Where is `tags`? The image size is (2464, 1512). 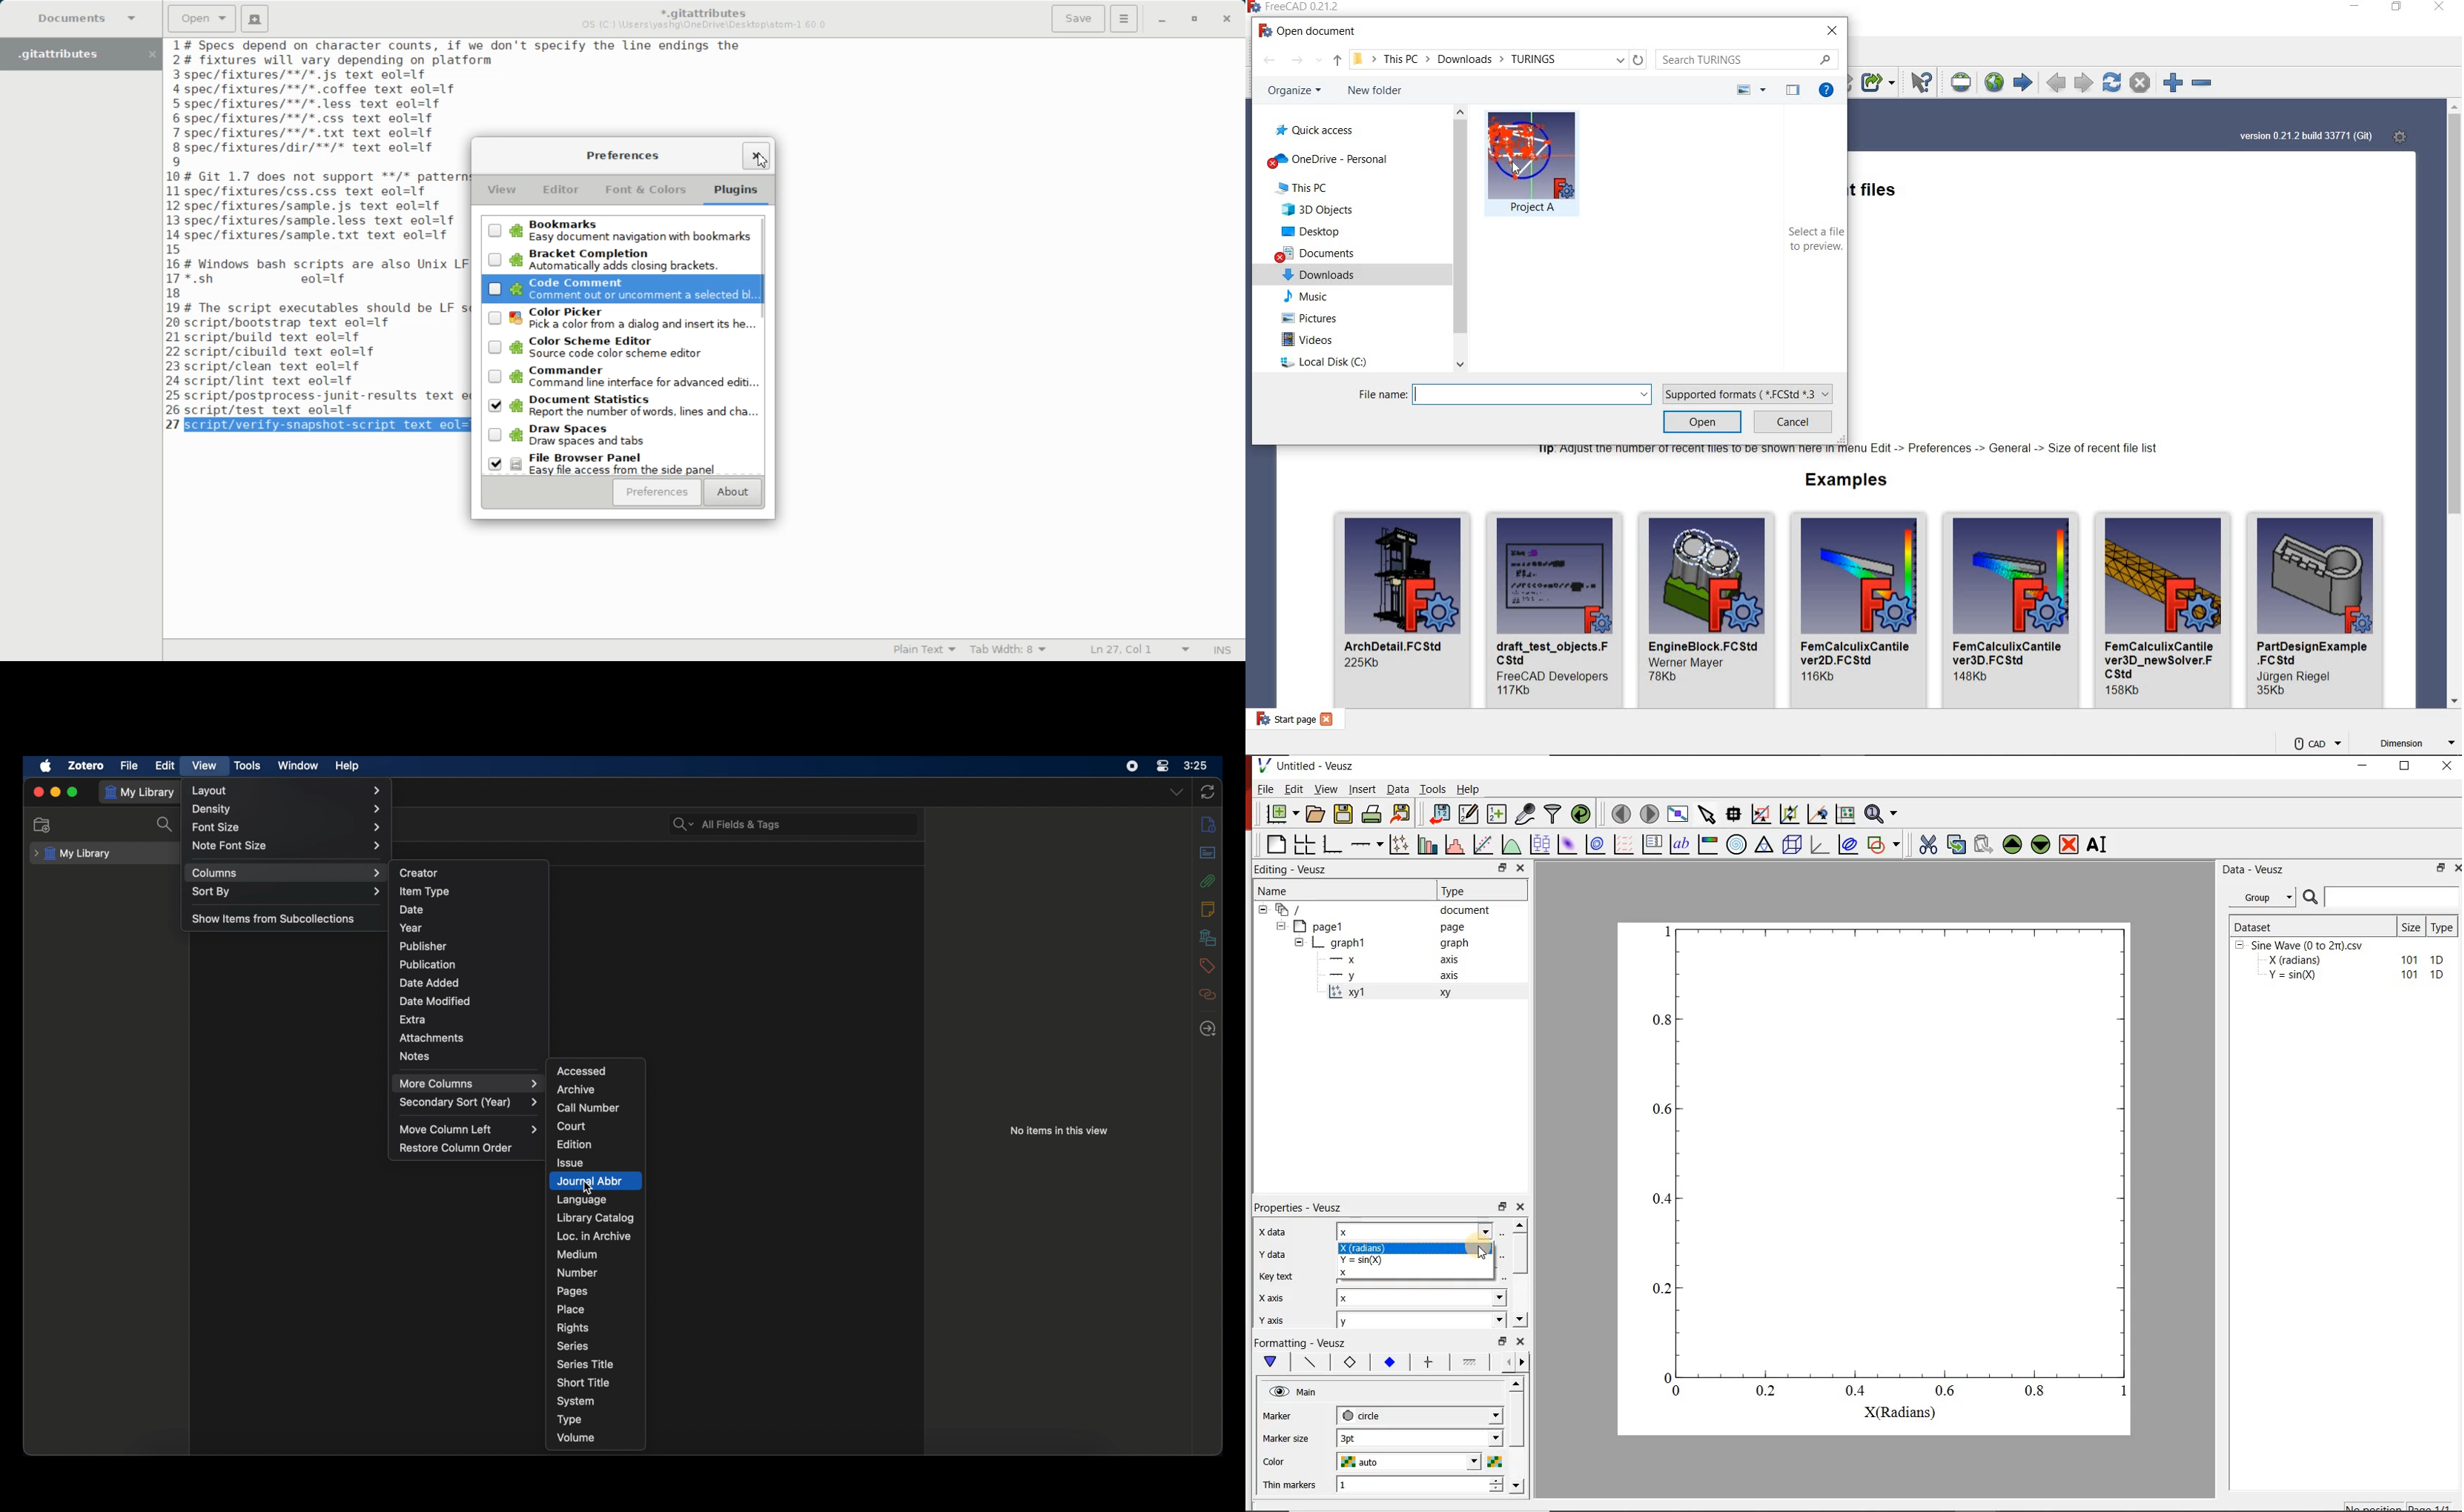 tags is located at coordinates (1207, 965).